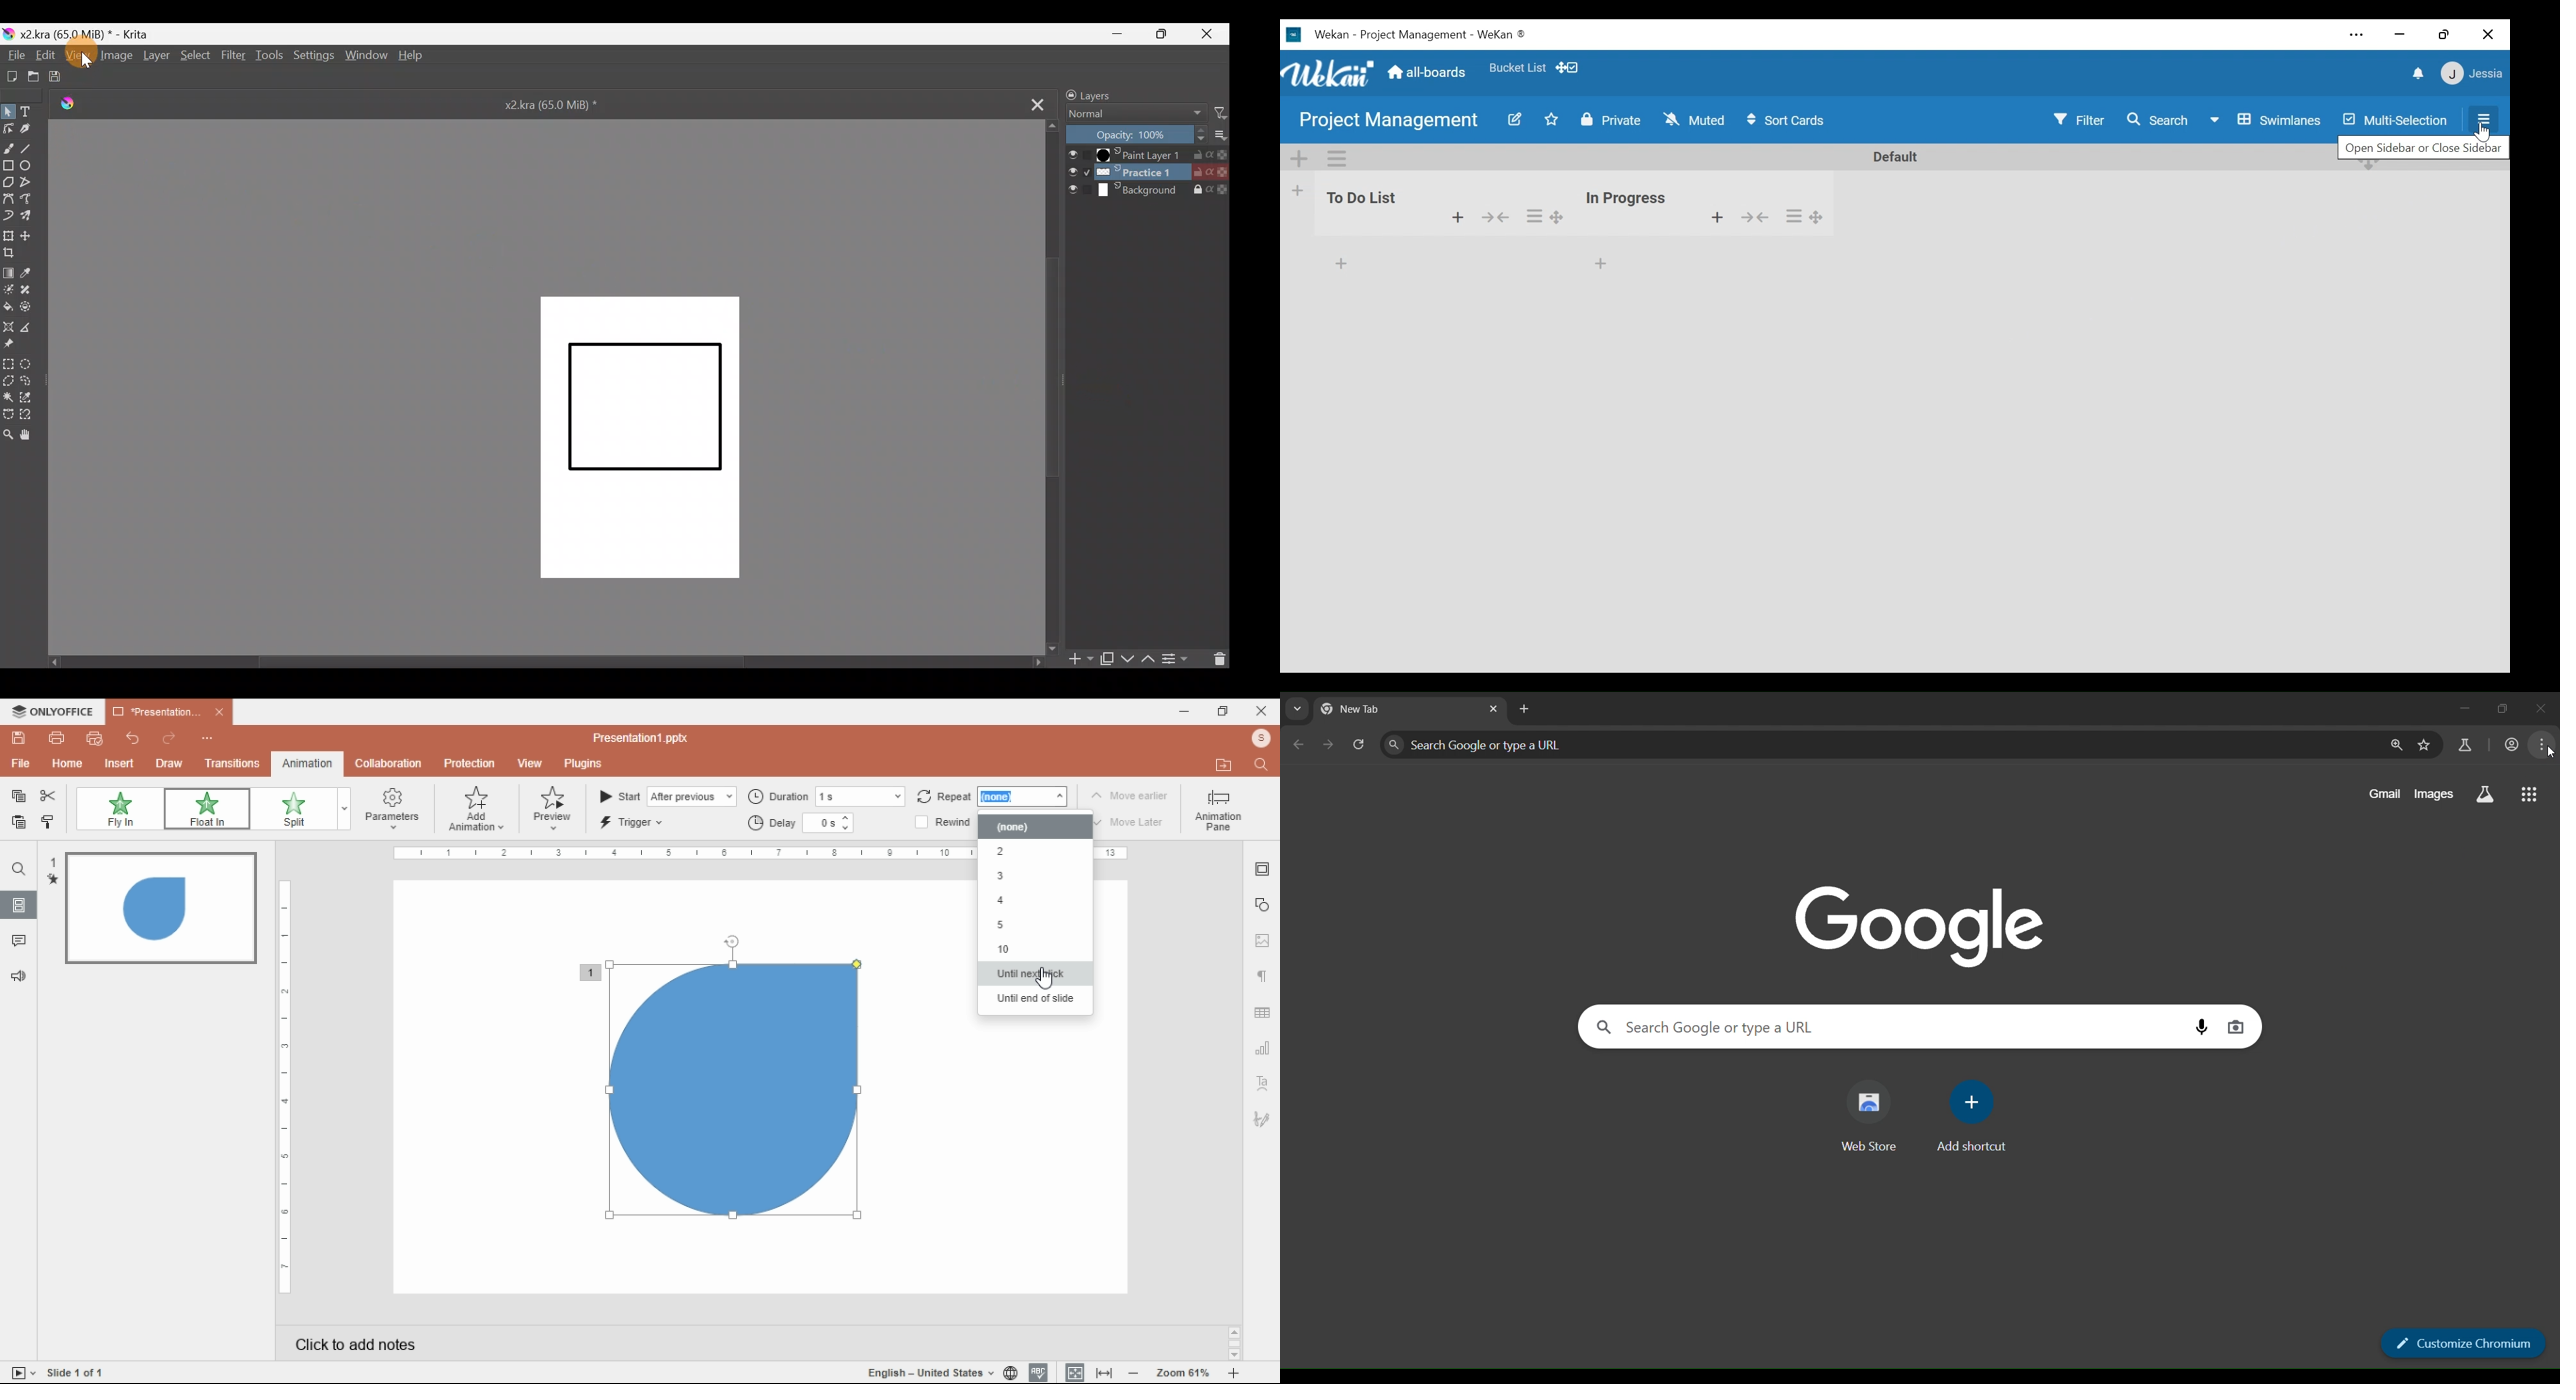 The image size is (2576, 1400). What do you see at coordinates (1337, 159) in the screenshot?
I see `Swimlane actions` at bounding box center [1337, 159].